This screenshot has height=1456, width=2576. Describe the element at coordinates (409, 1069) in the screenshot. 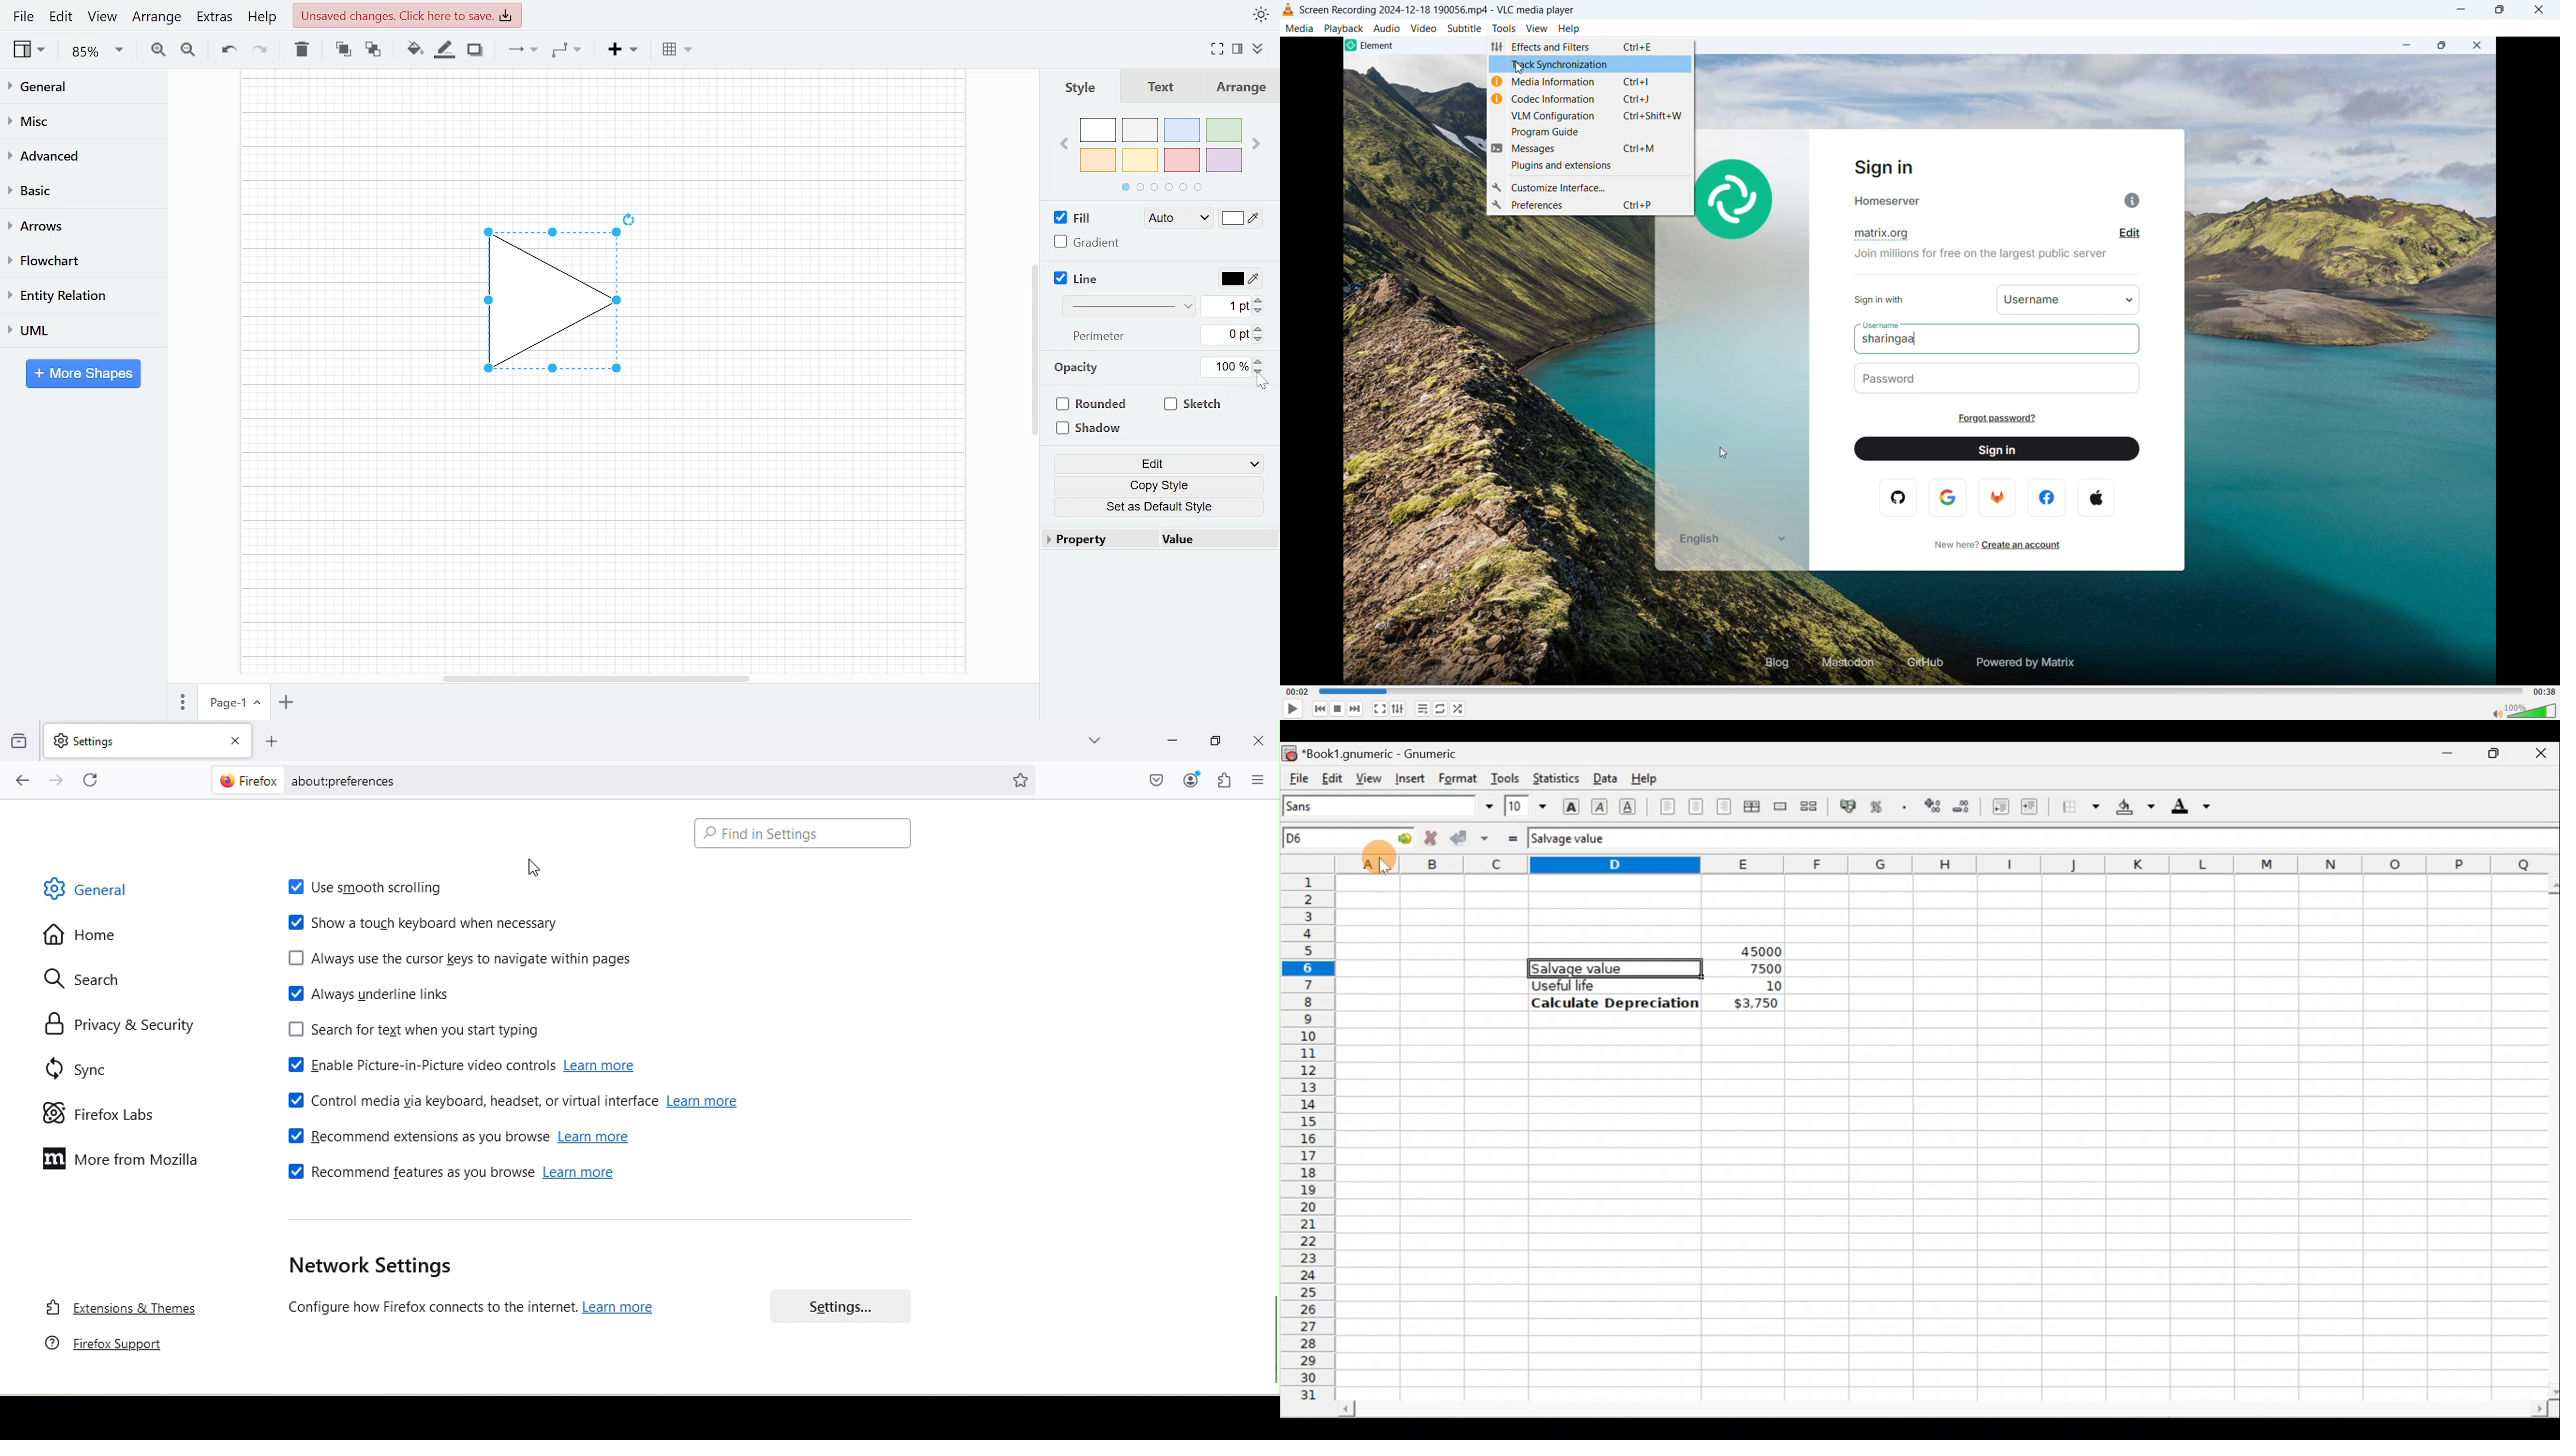

I see `Enable picture-in-picture video controls` at that location.